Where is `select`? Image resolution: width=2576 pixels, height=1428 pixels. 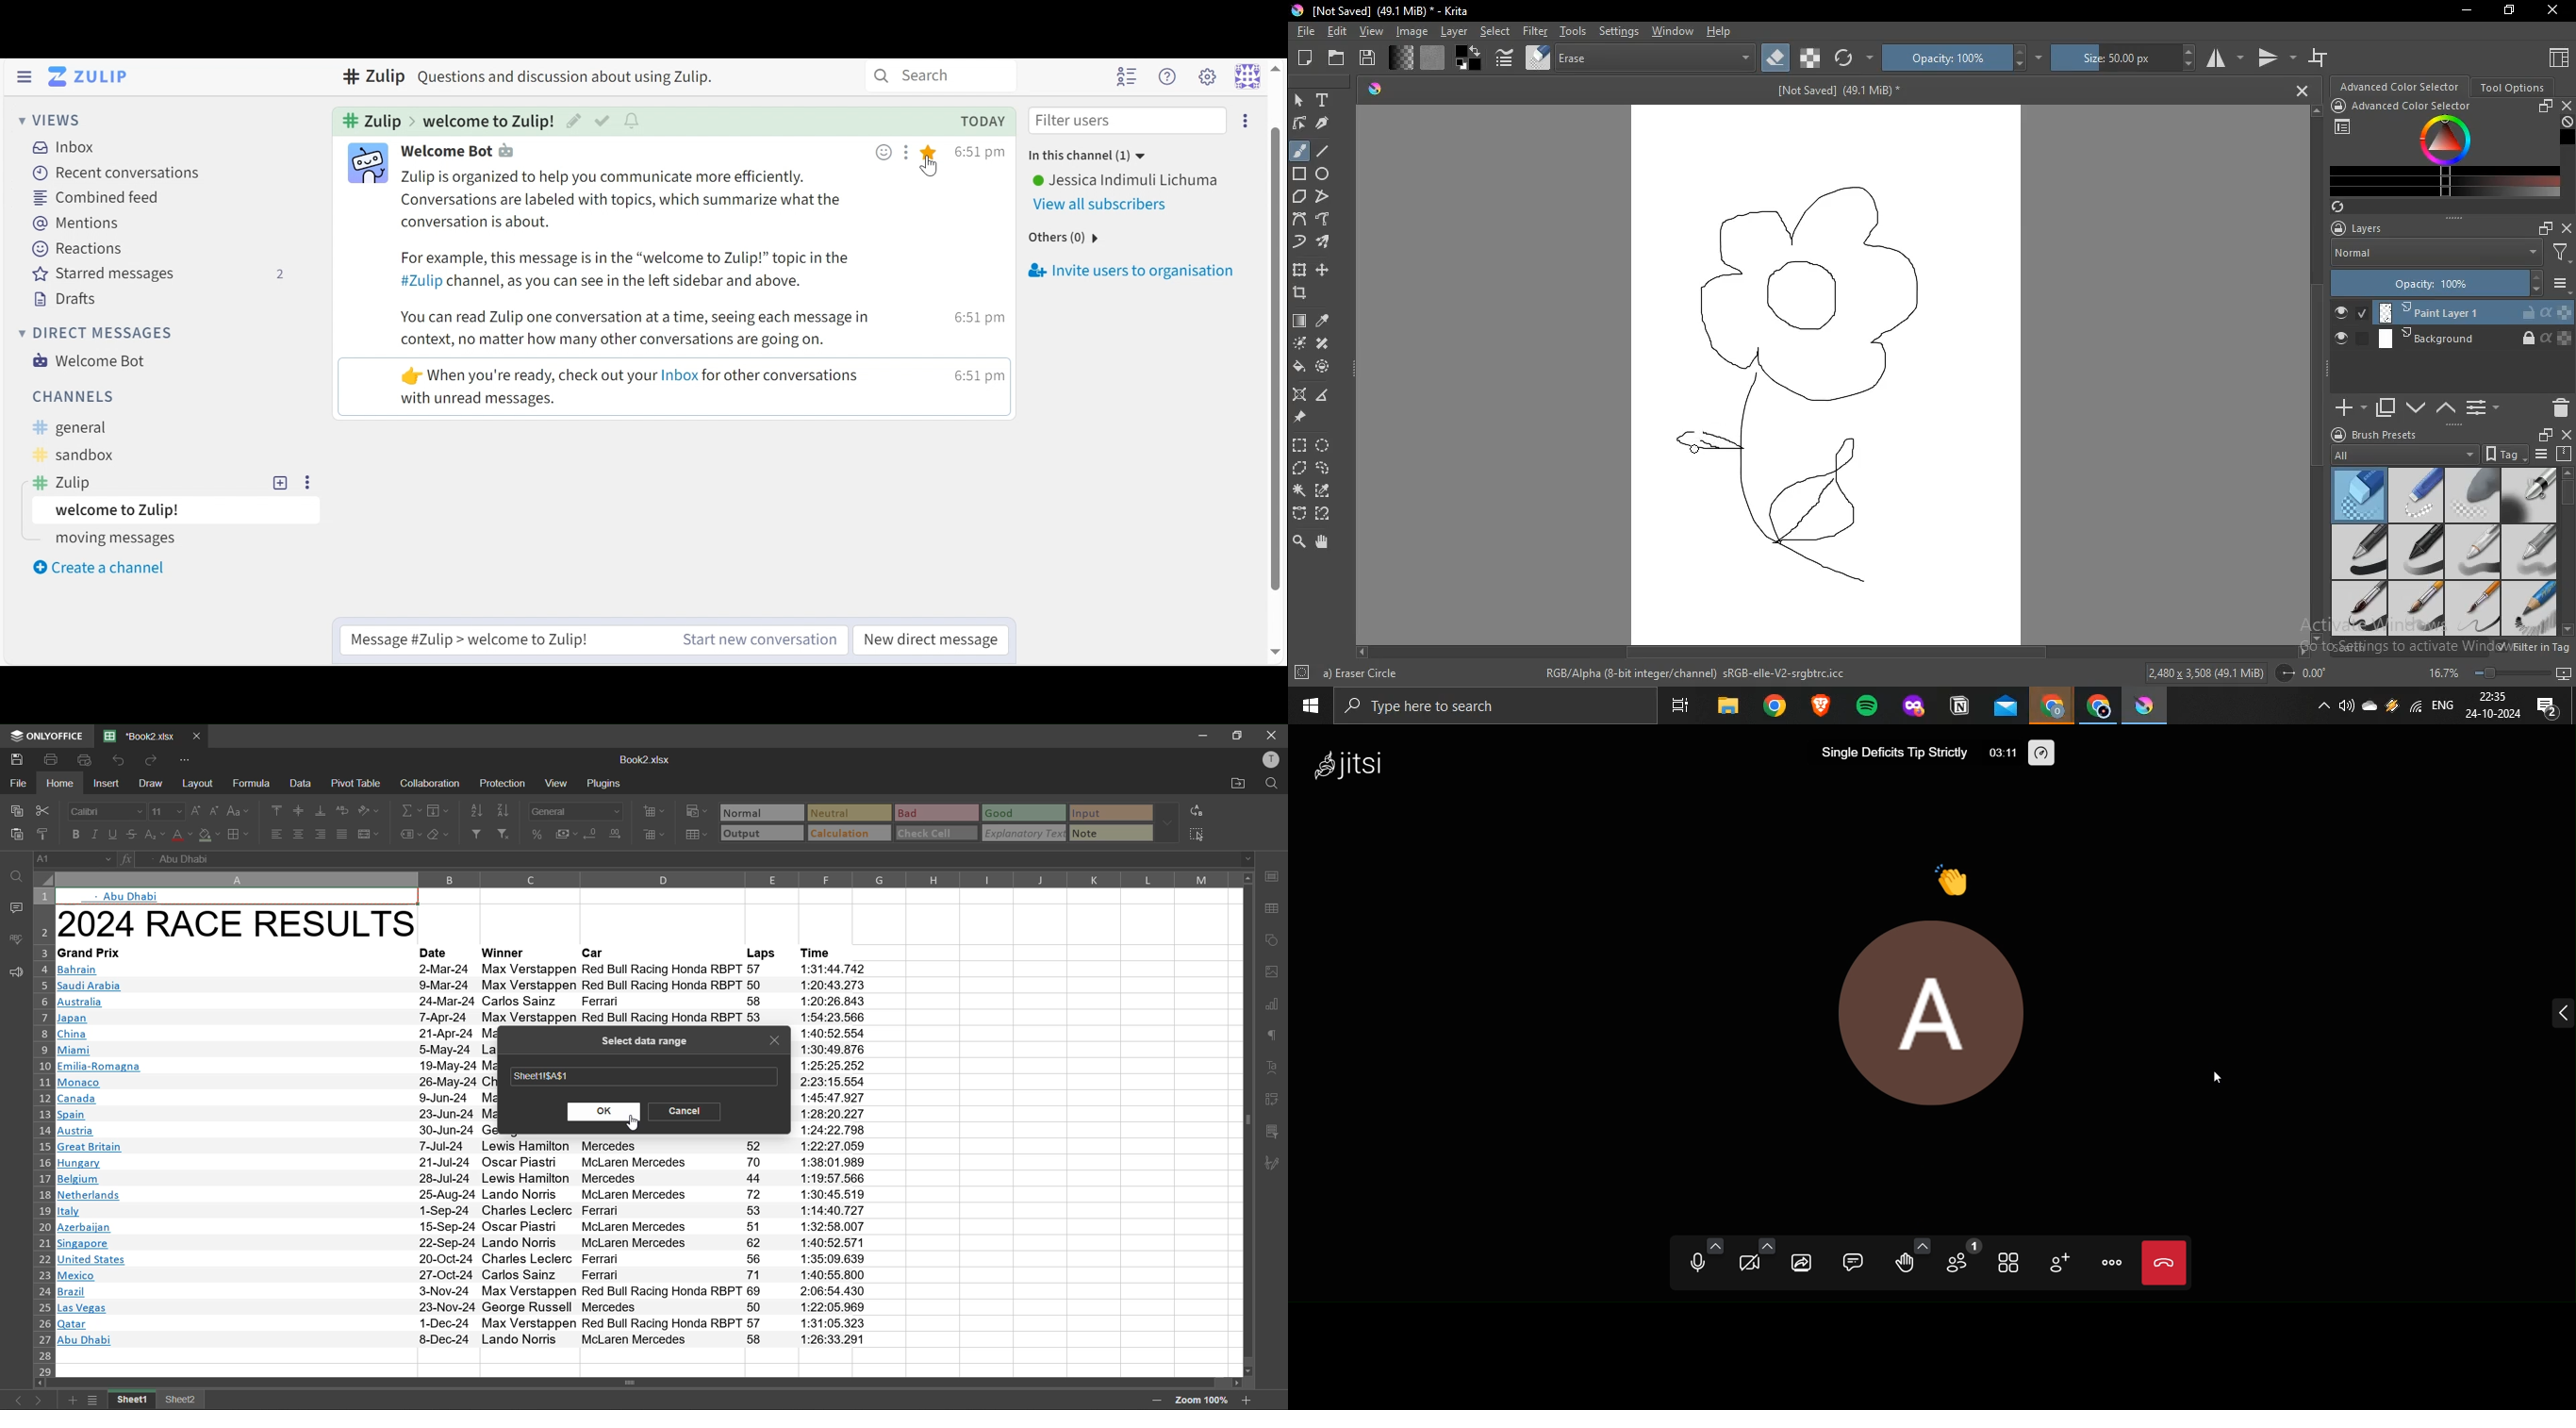 select is located at coordinates (1495, 31).